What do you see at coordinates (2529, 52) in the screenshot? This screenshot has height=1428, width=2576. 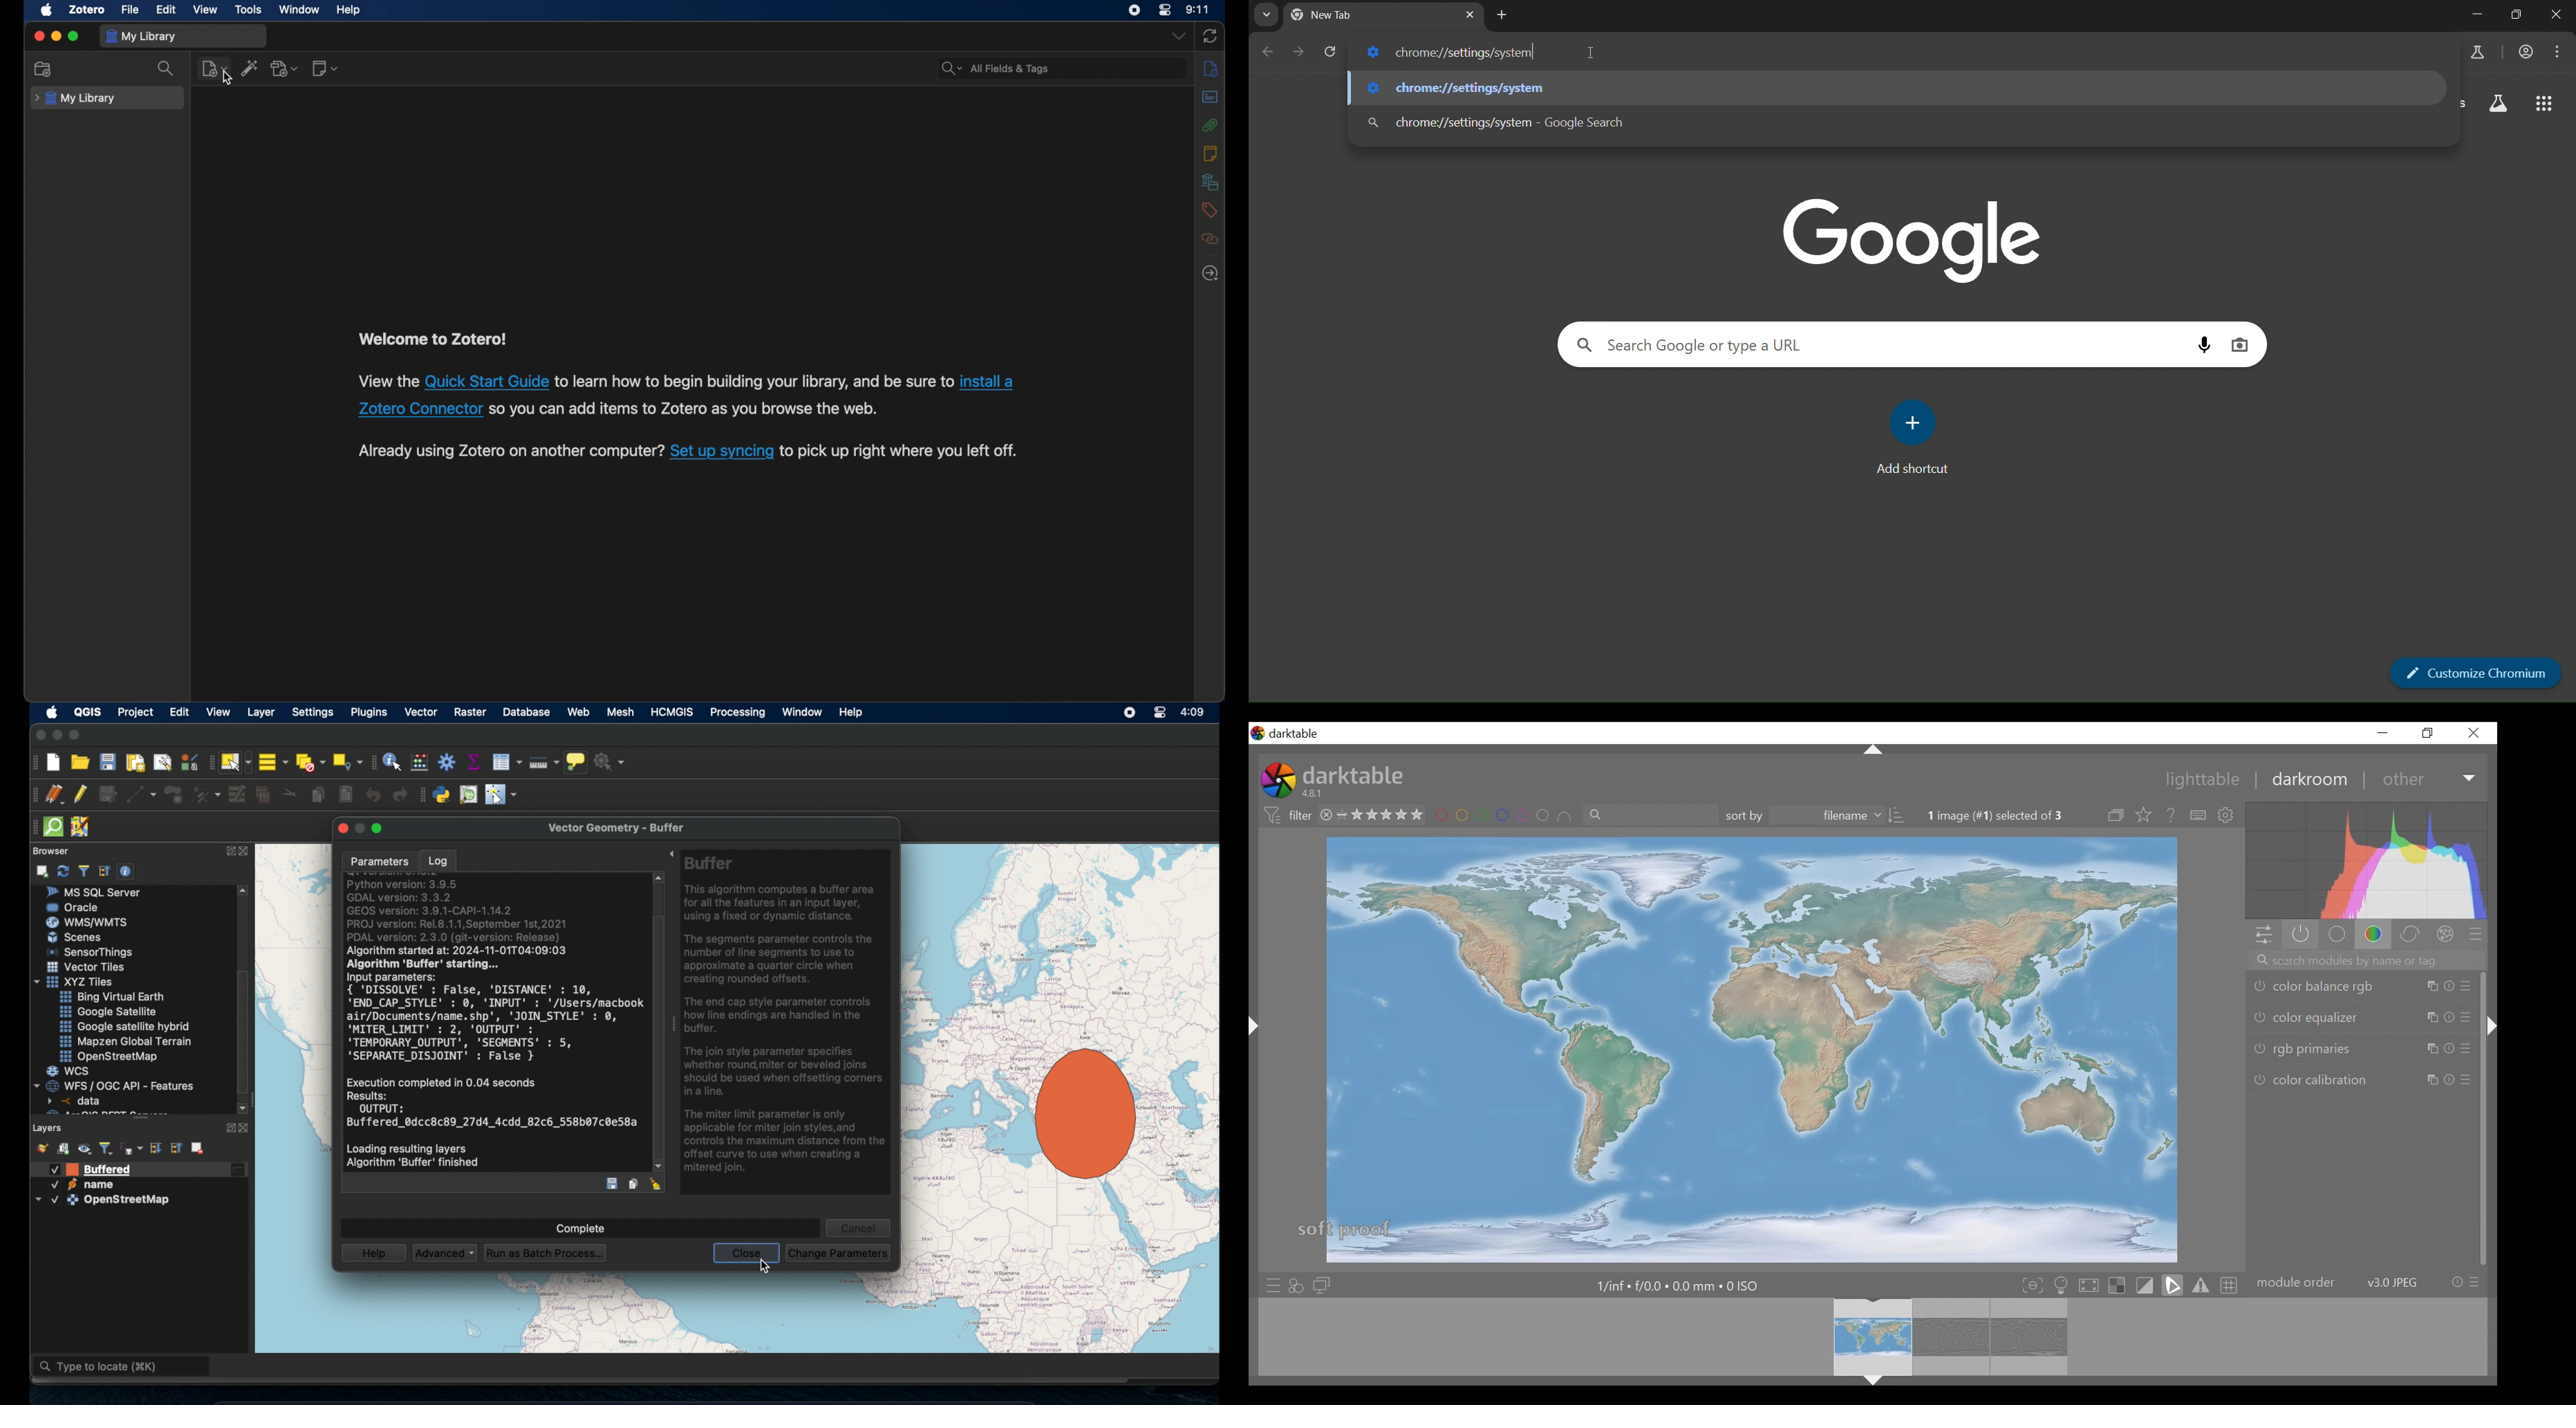 I see `accounts` at bounding box center [2529, 52].